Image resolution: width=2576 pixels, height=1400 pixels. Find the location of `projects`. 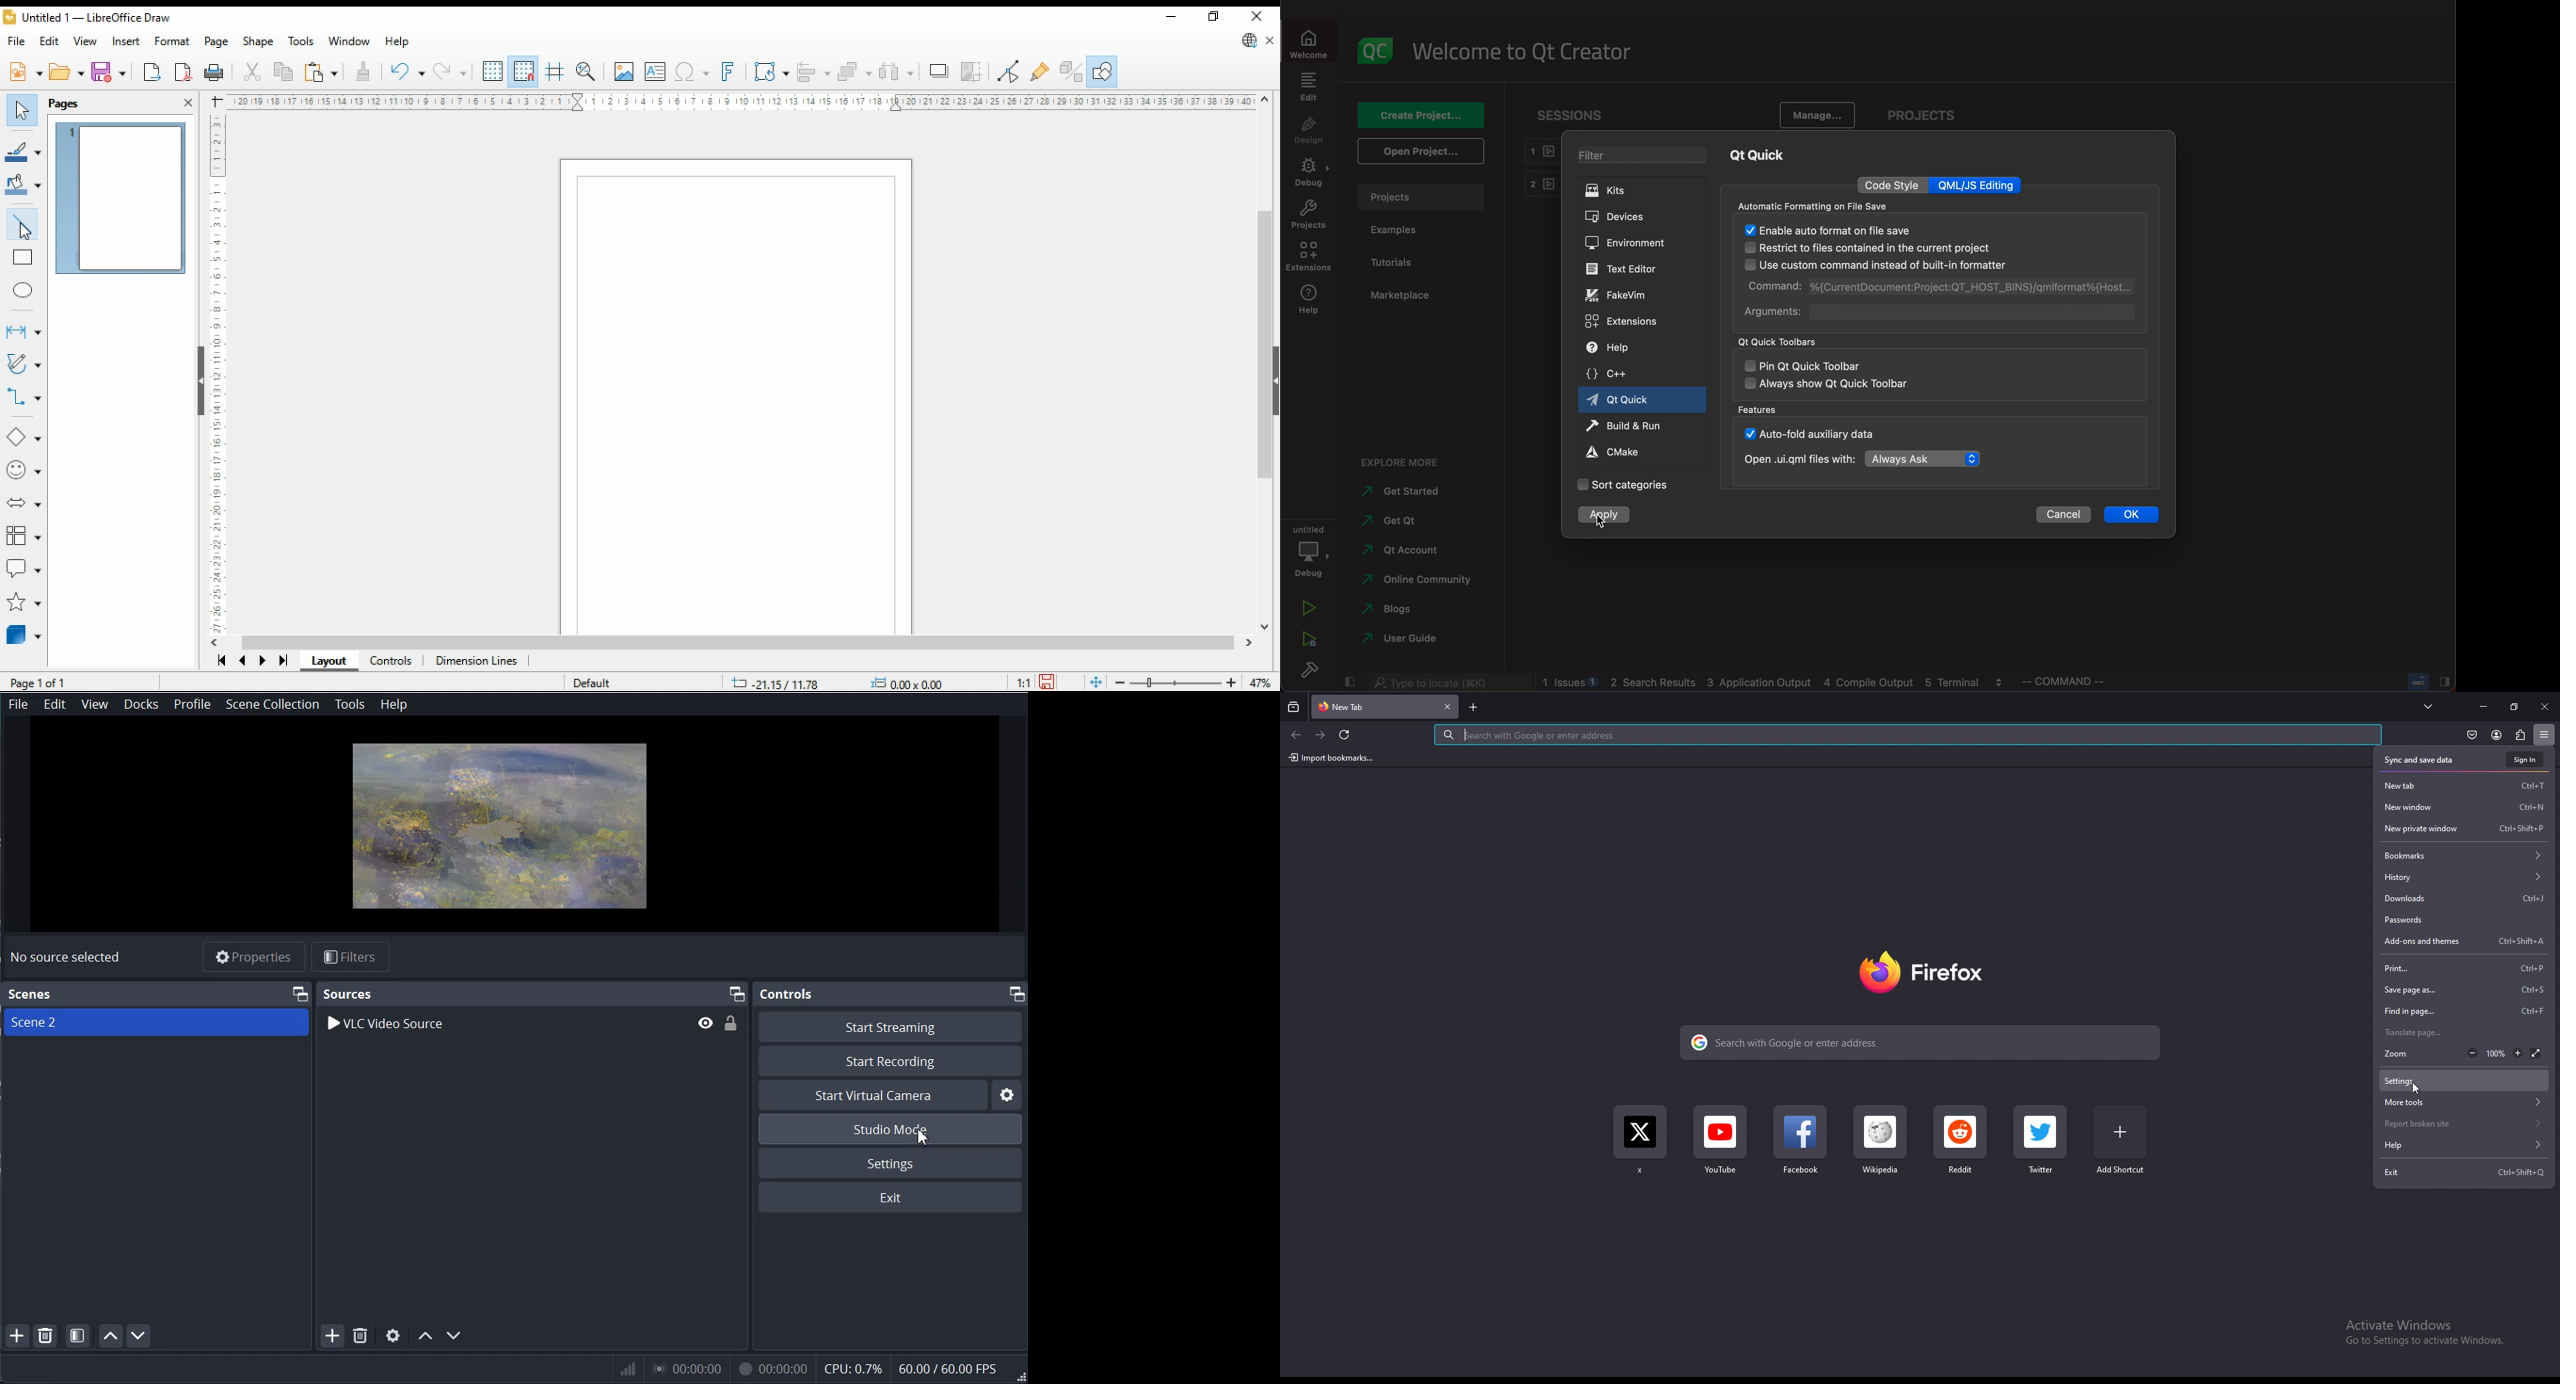

projects is located at coordinates (1419, 197).